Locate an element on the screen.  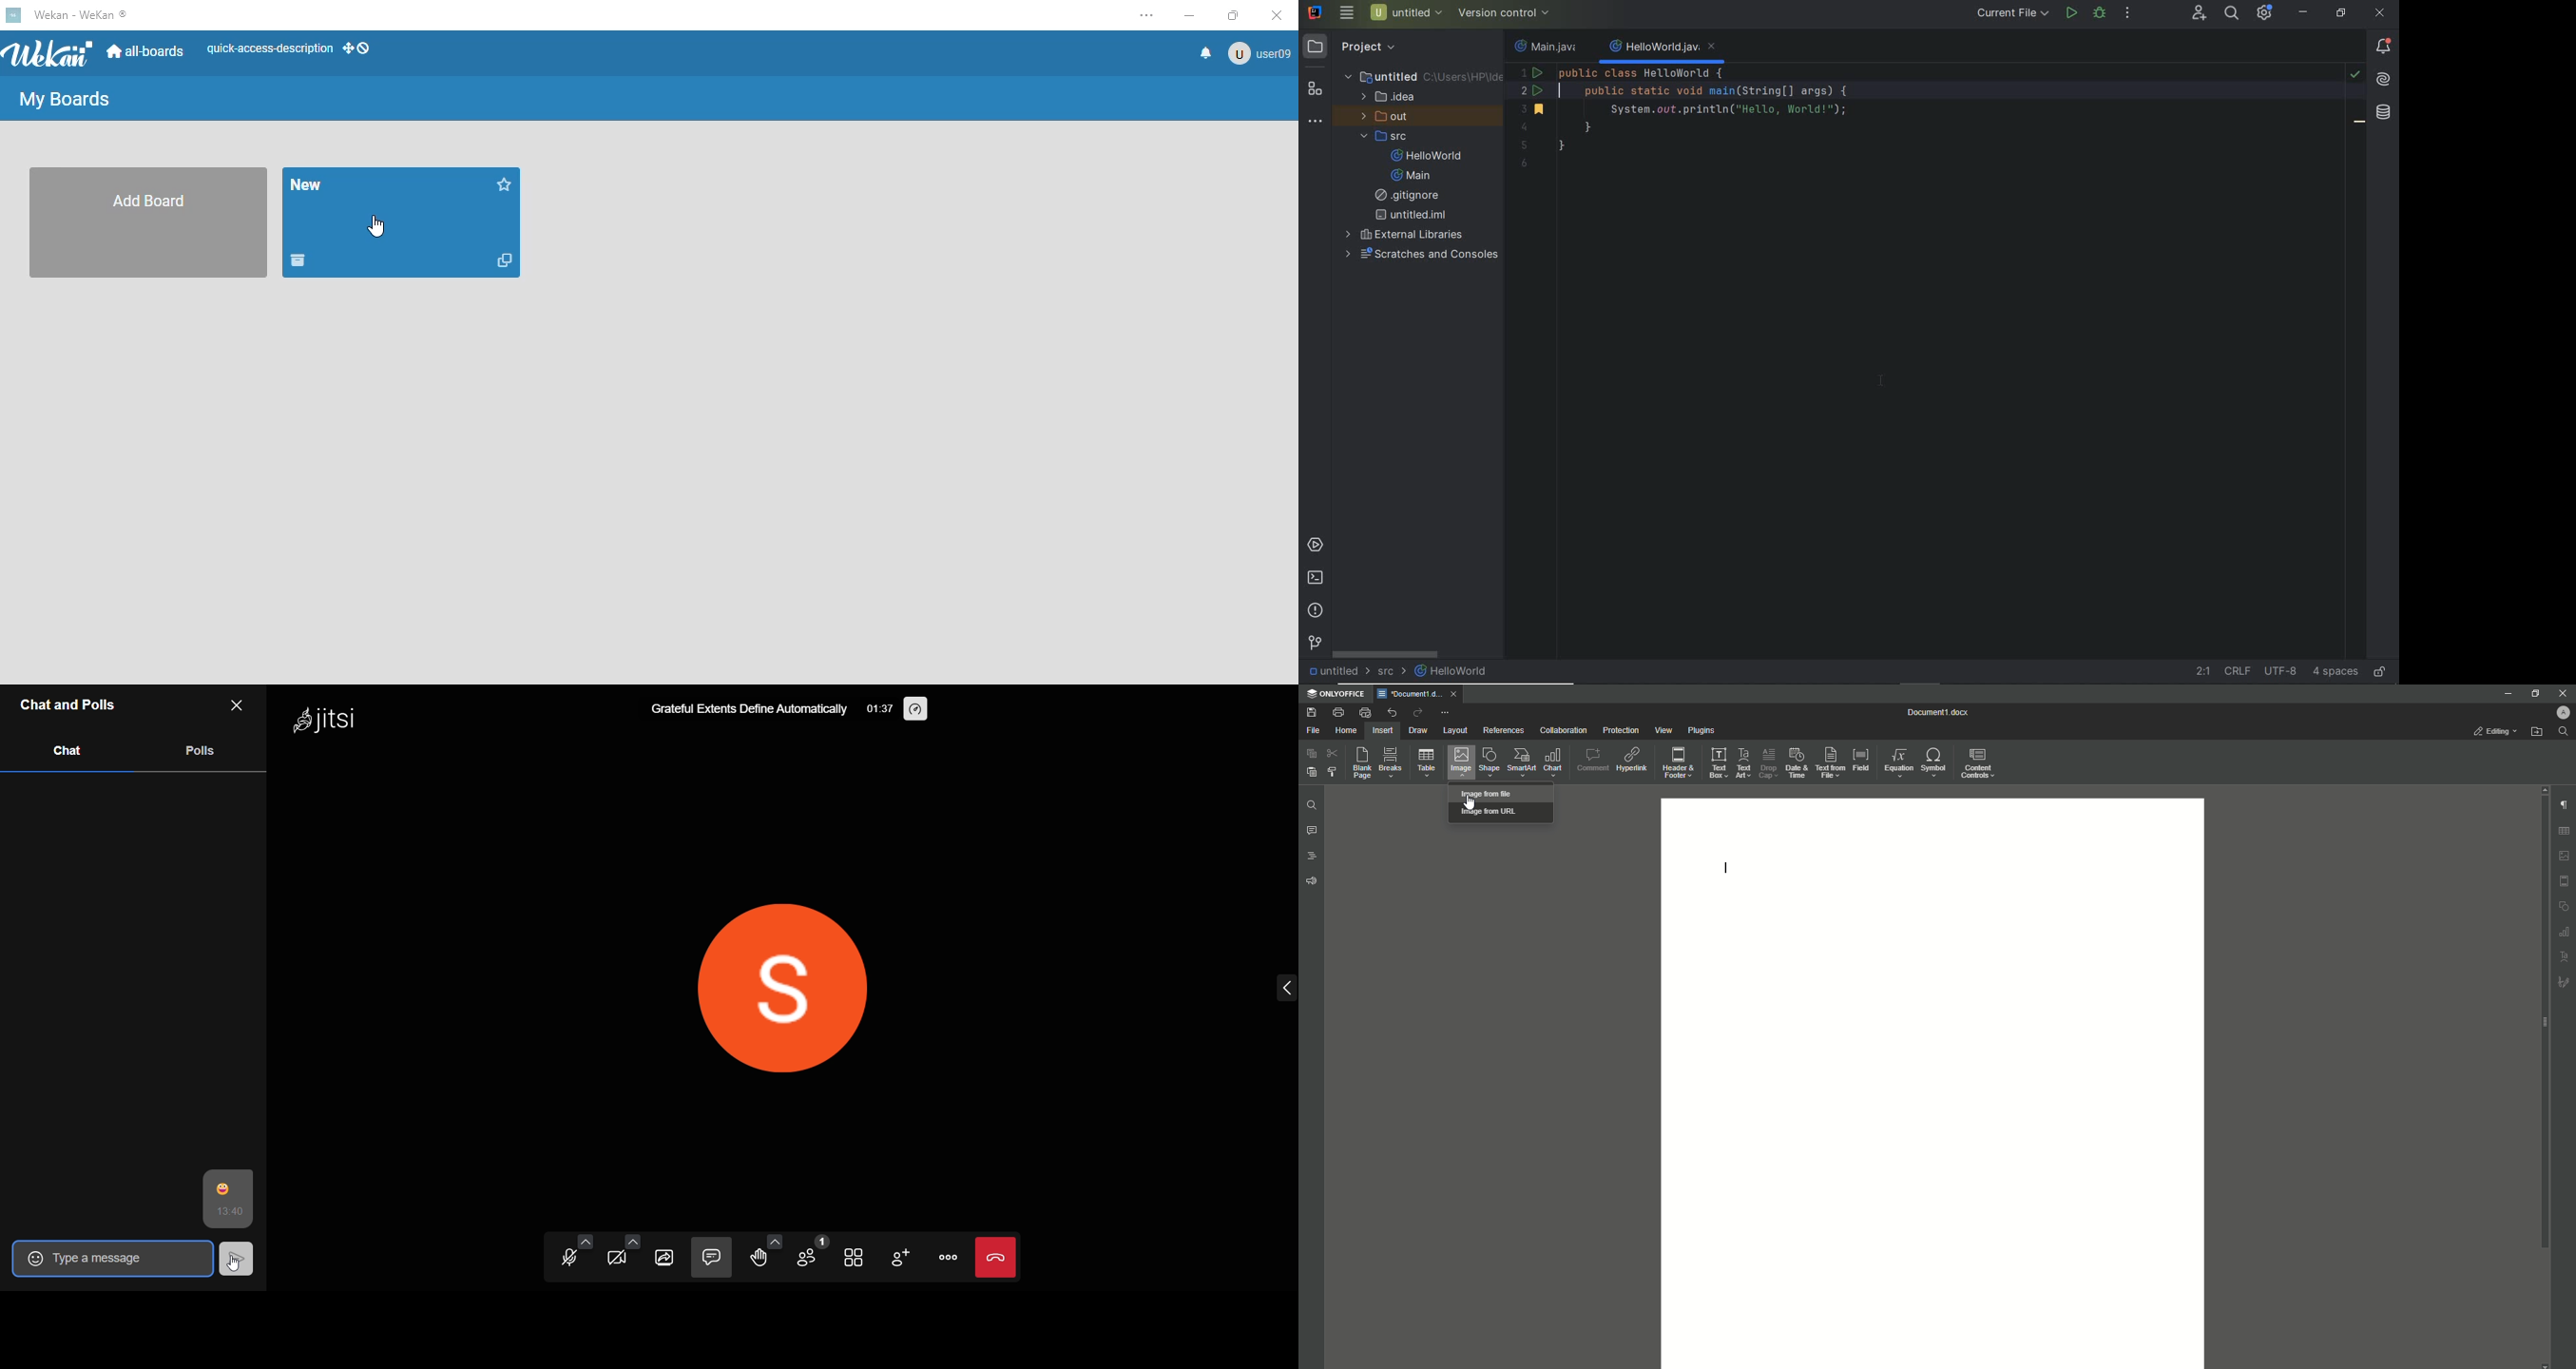
Paragraph Settings is located at coordinates (2563, 804).